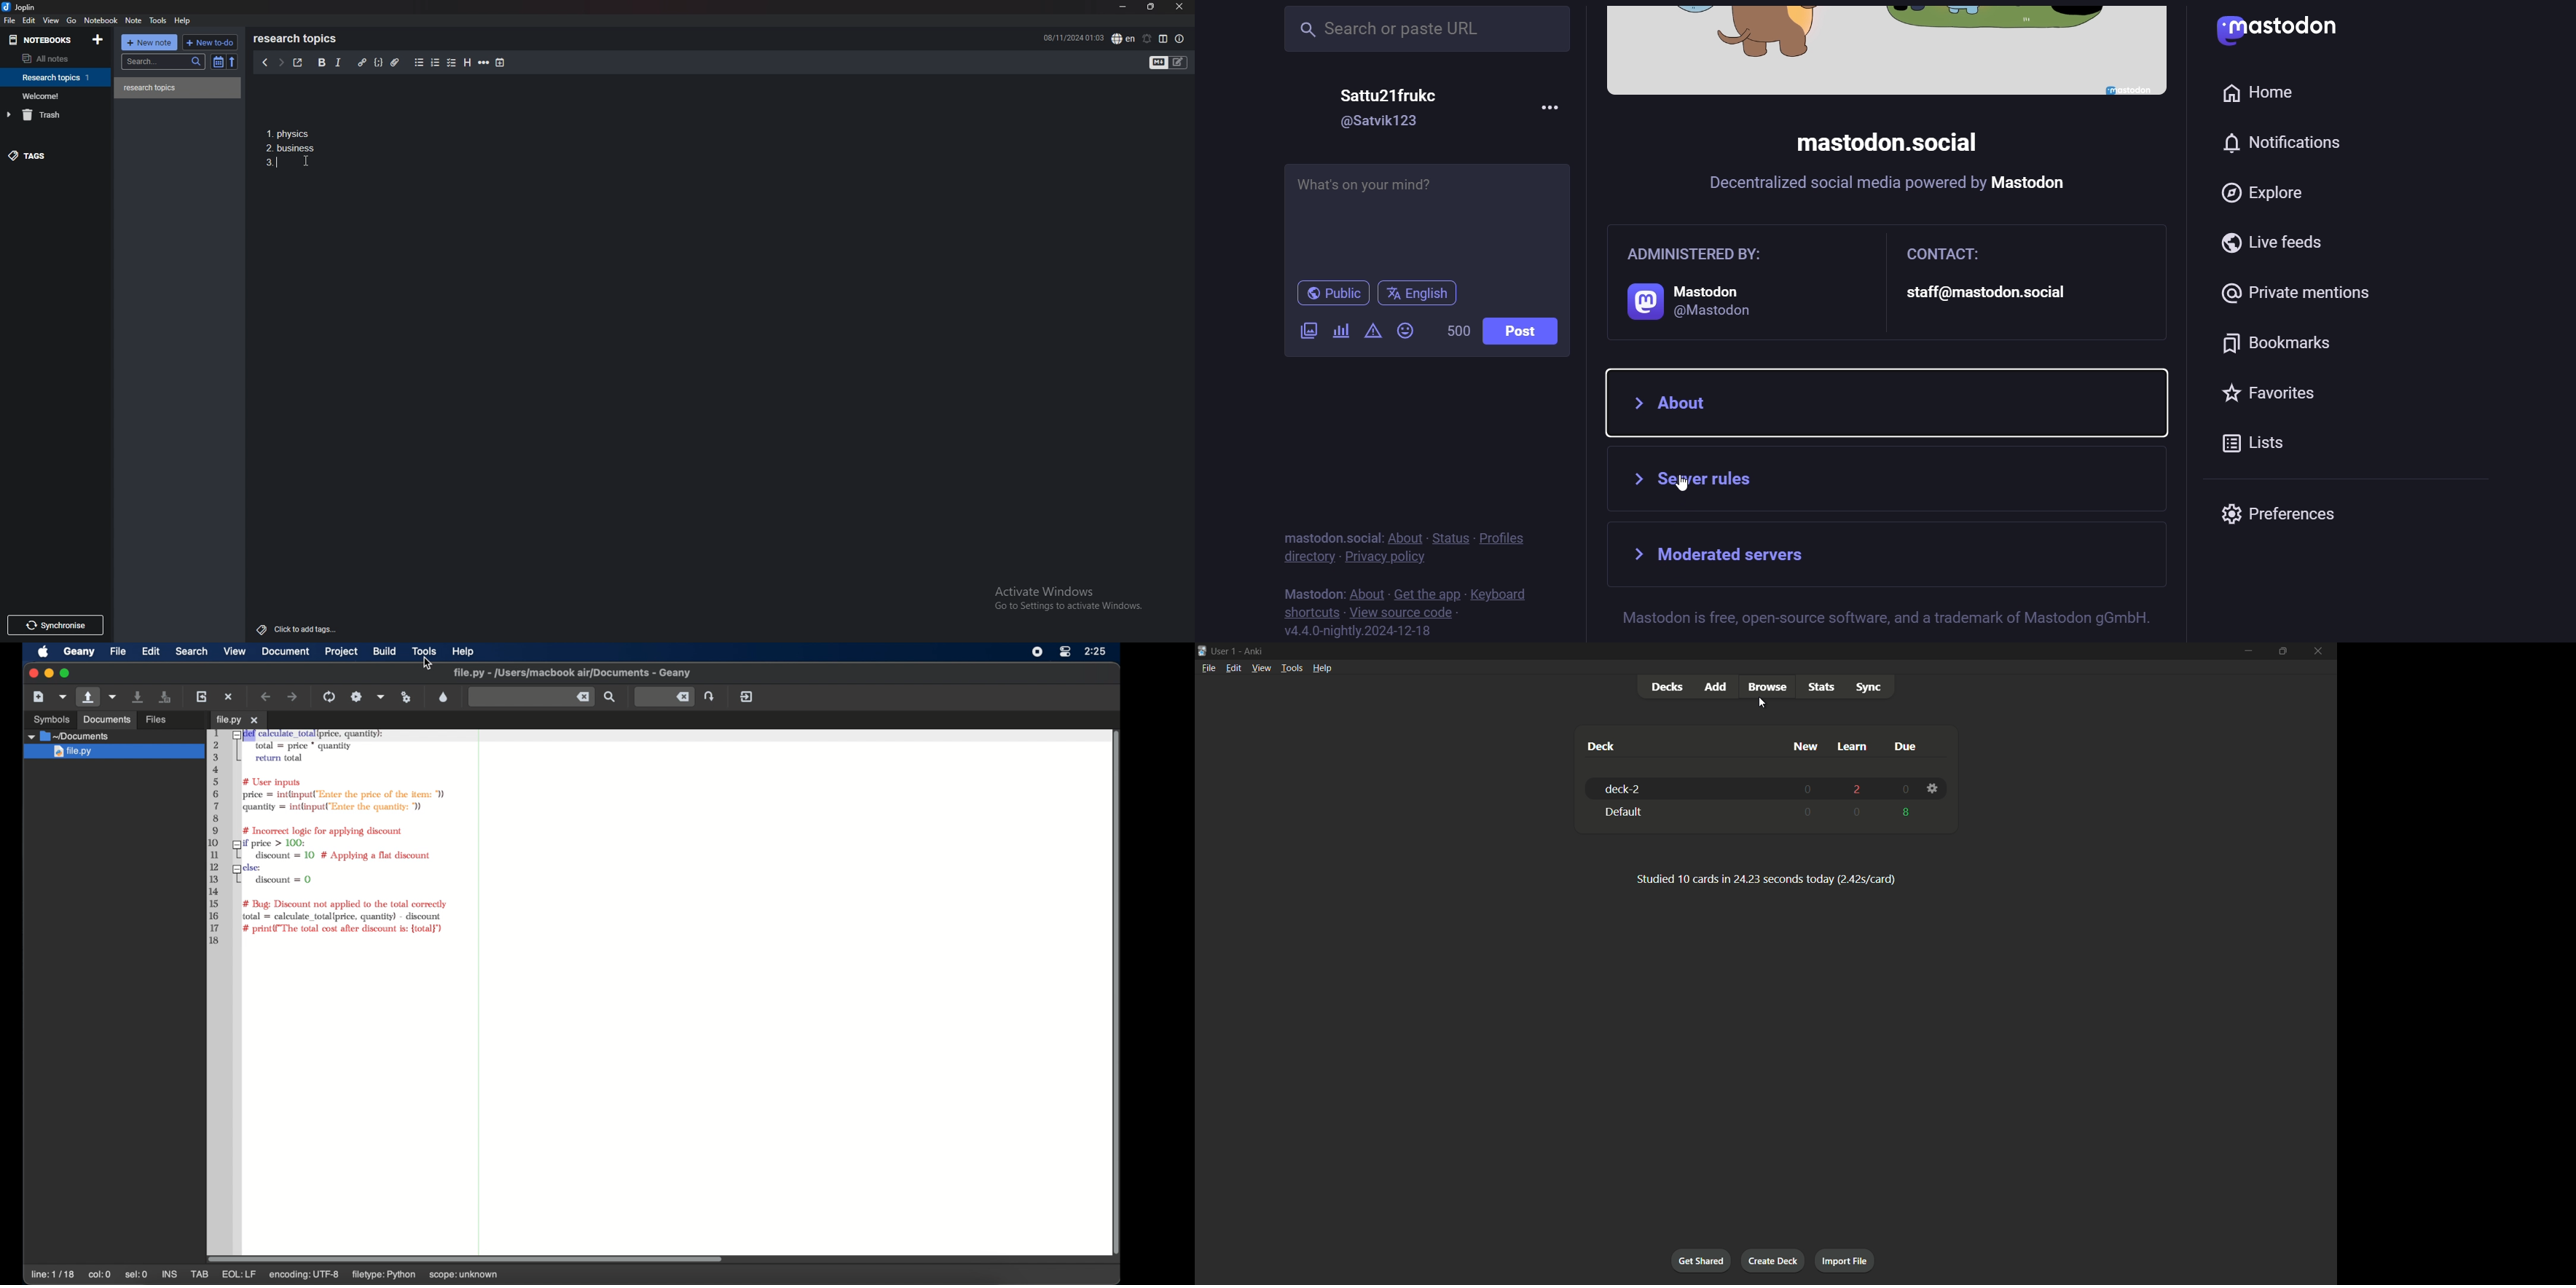 This screenshot has width=2576, height=1288. What do you see at coordinates (1809, 788) in the screenshot?
I see `0` at bounding box center [1809, 788].